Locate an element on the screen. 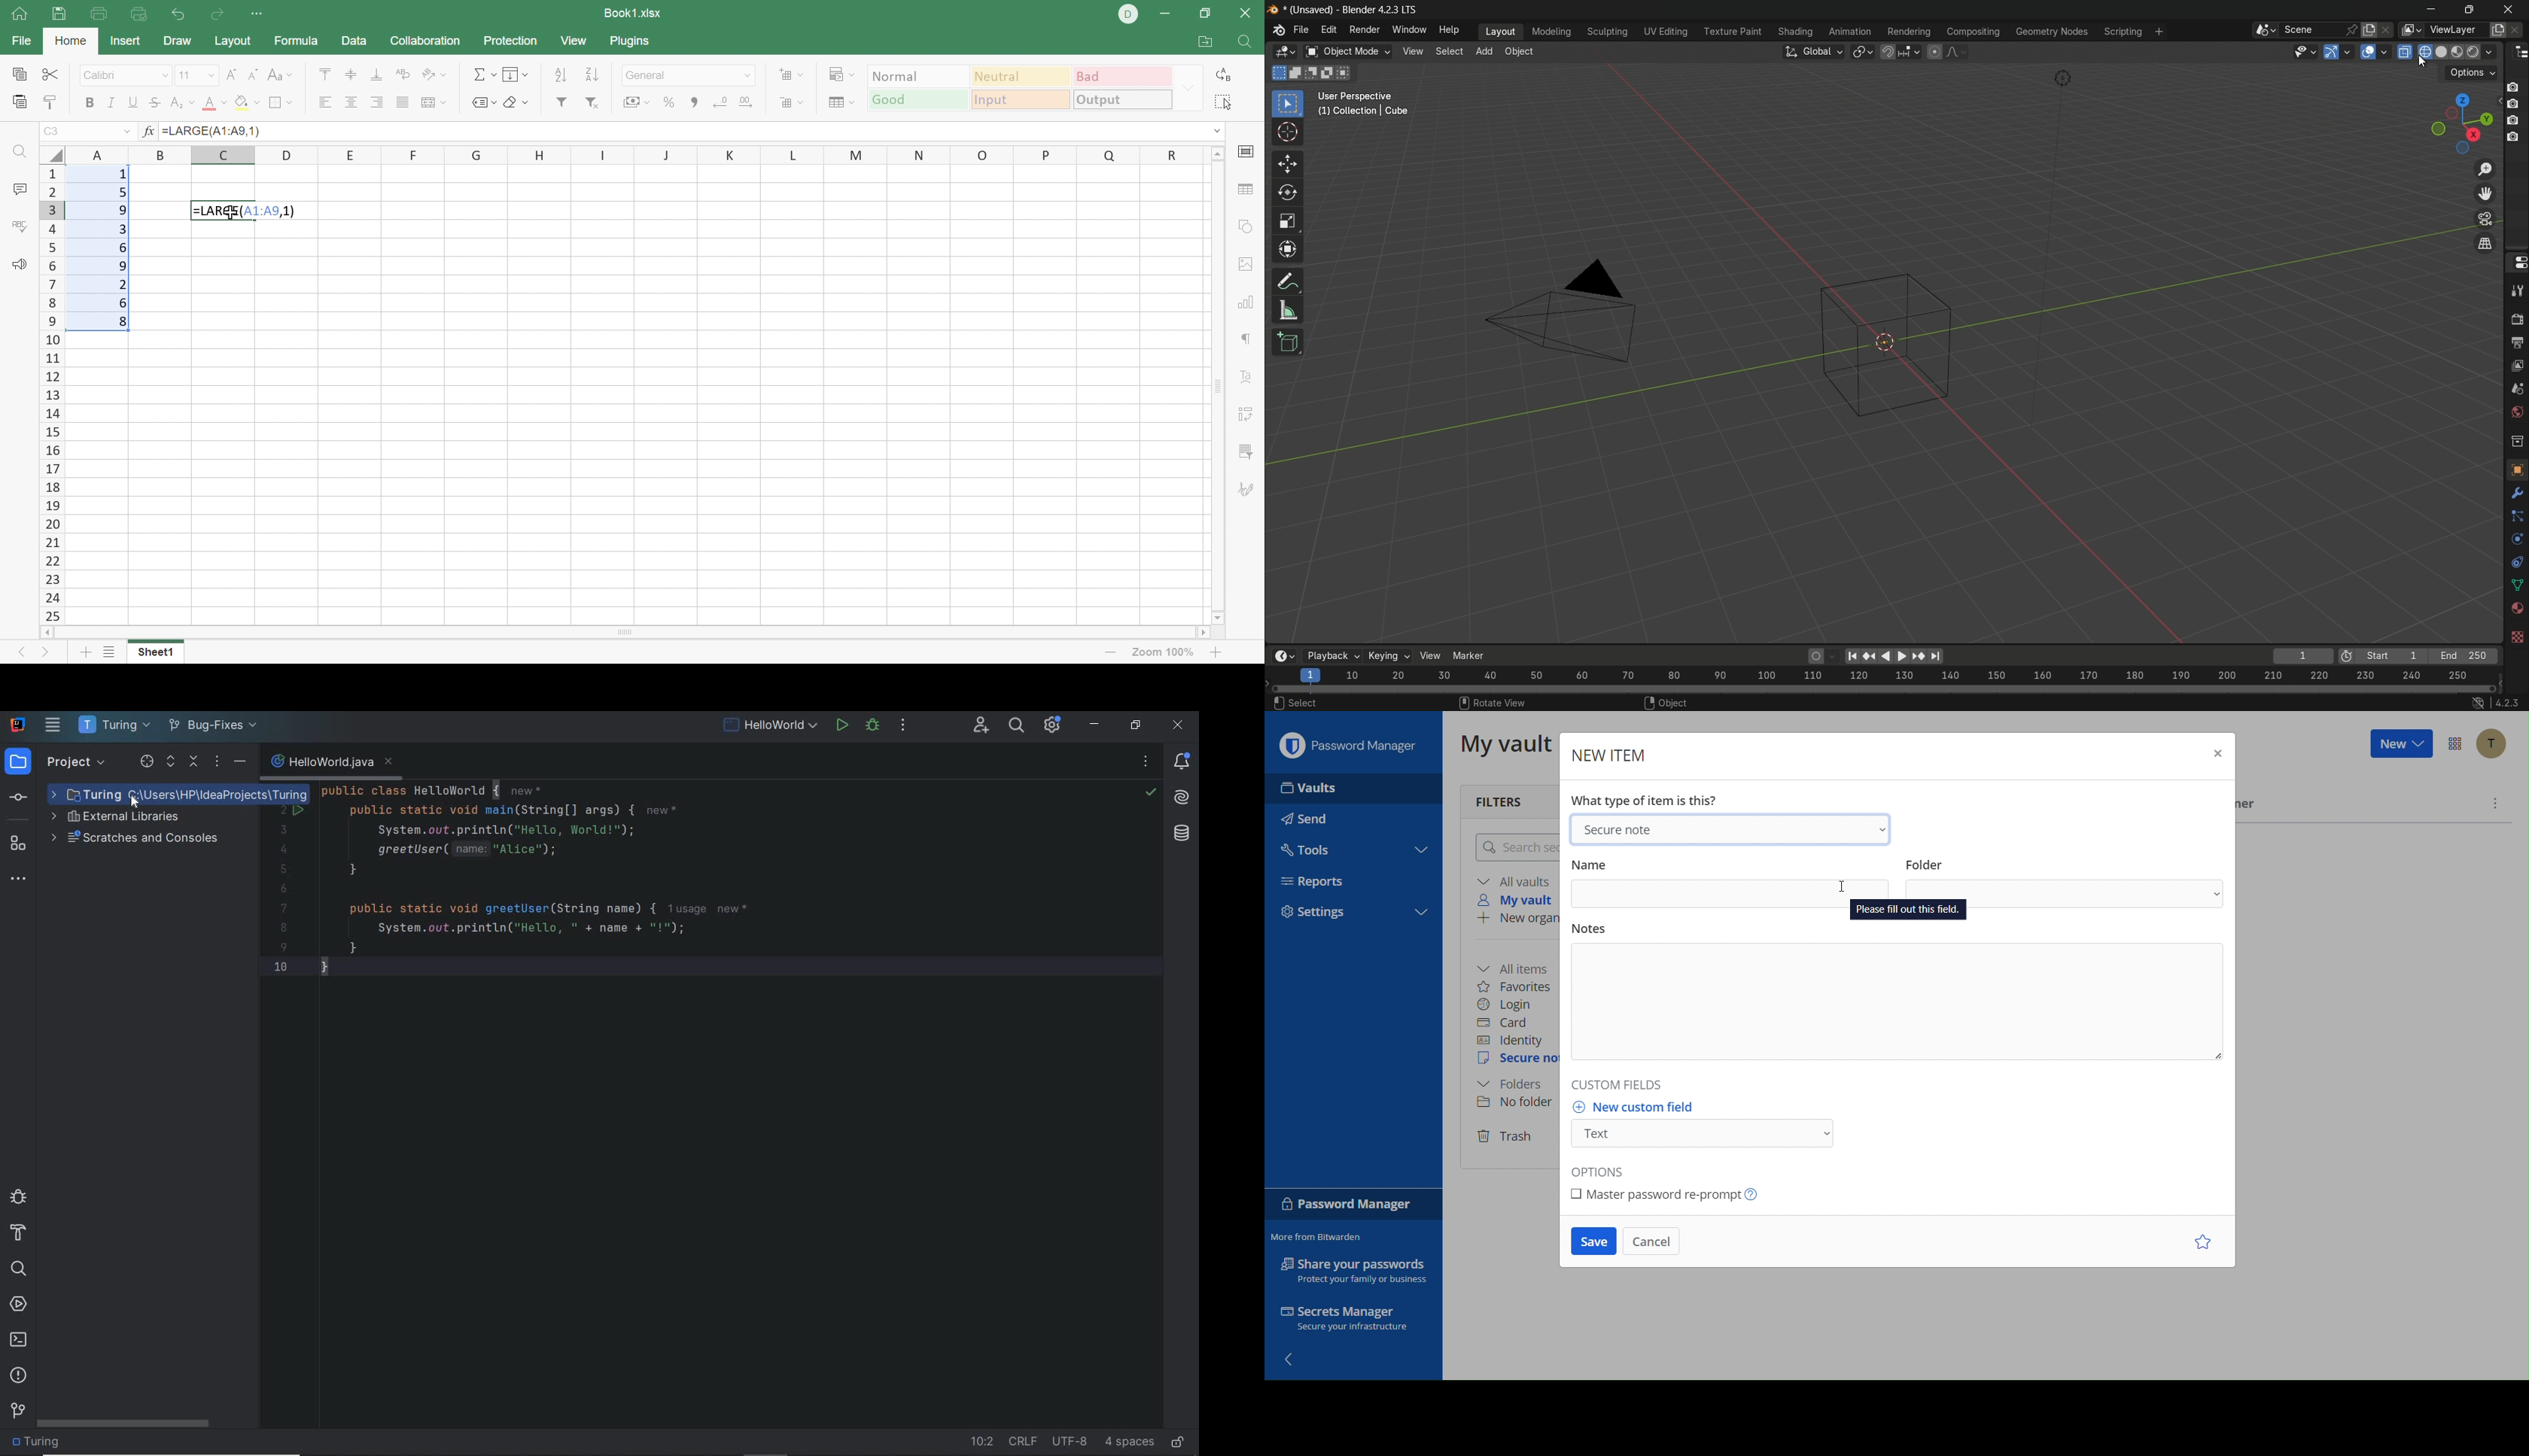  Drop Down is located at coordinates (1220, 130).